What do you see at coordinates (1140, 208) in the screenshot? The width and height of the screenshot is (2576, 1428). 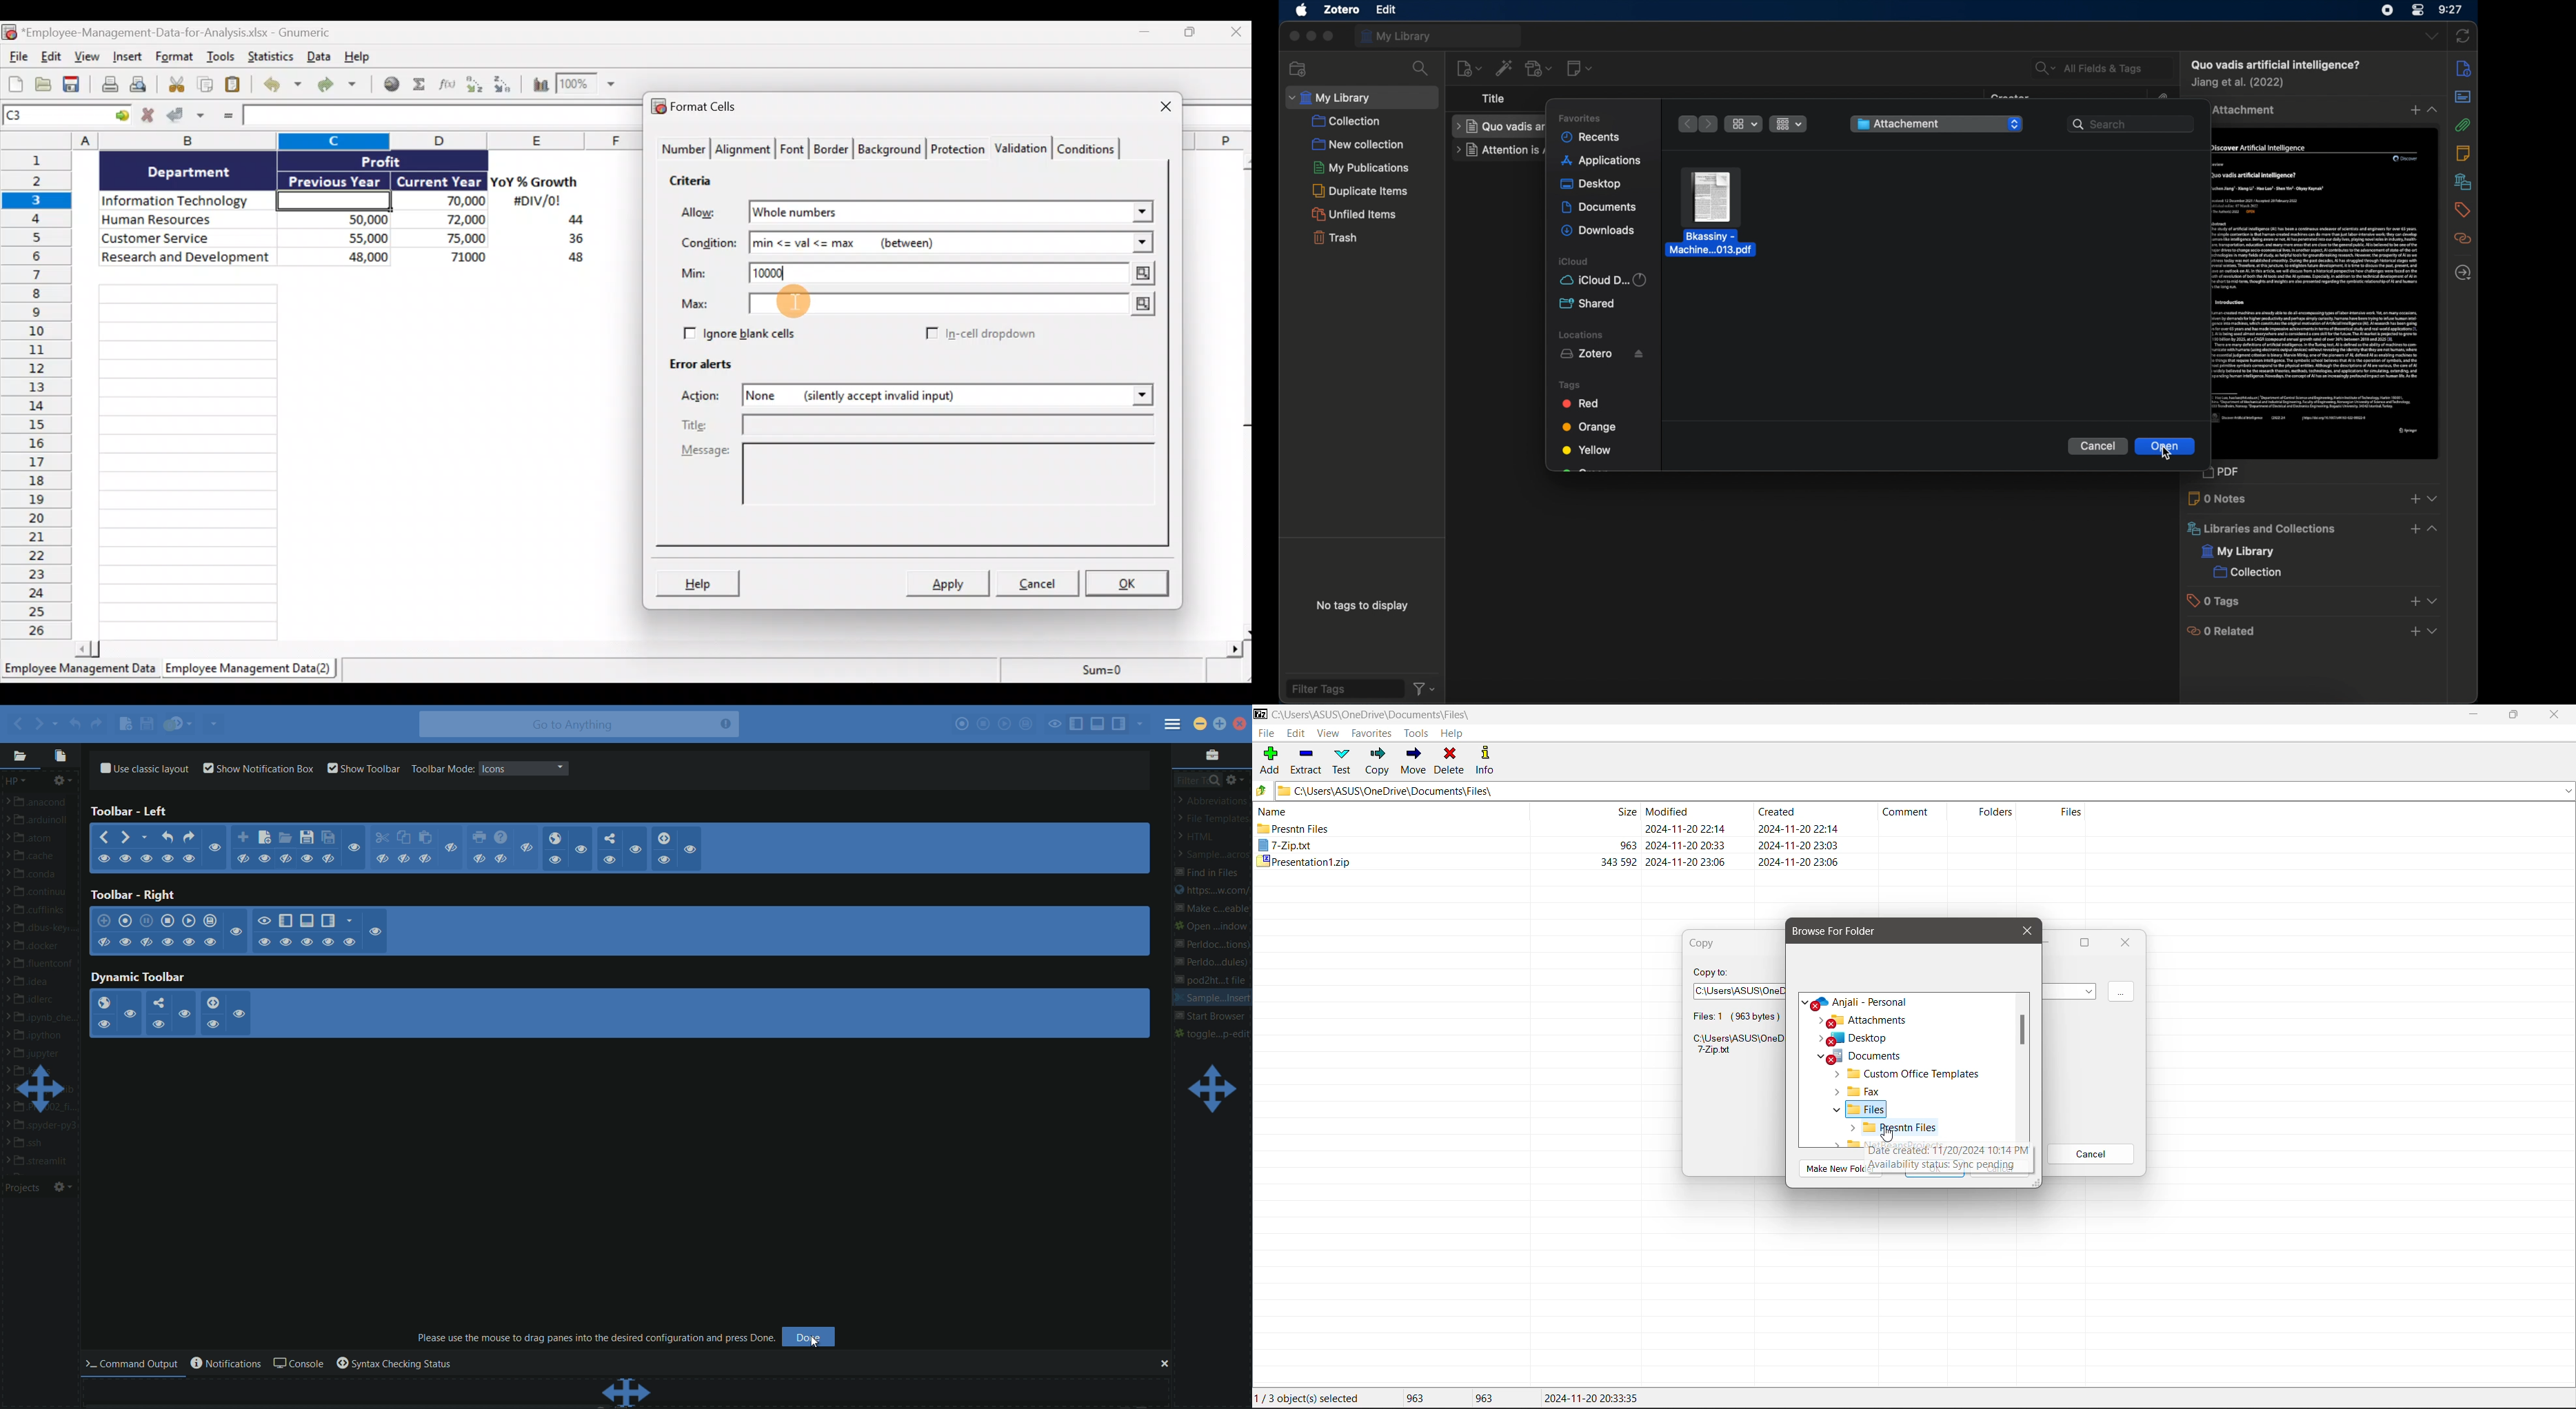 I see `Allow drop down` at bounding box center [1140, 208].